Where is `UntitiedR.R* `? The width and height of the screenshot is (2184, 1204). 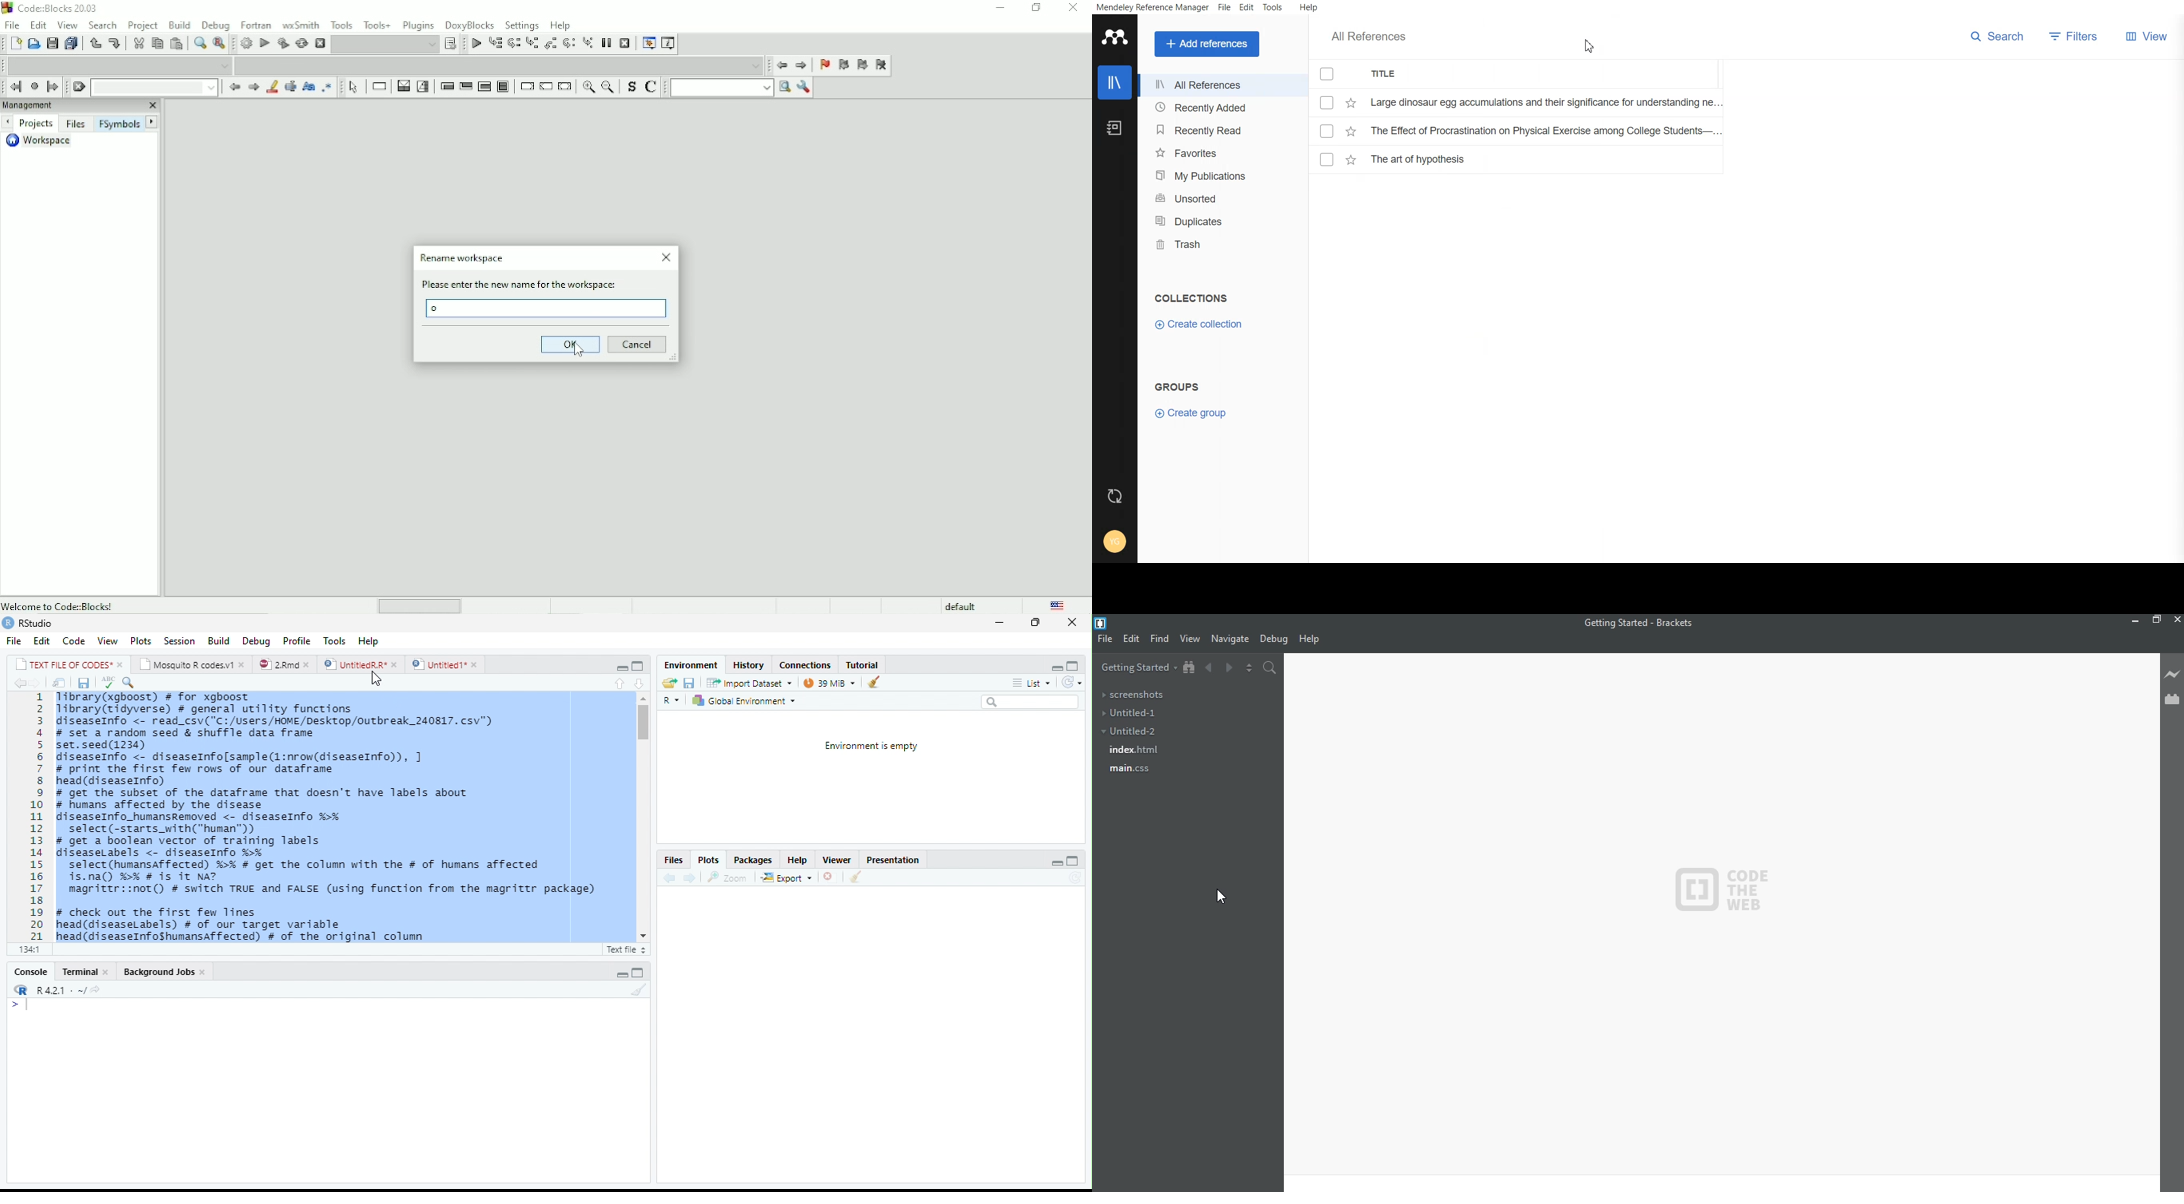 UntitiedR.R*  is located at coordinates (361, 664).